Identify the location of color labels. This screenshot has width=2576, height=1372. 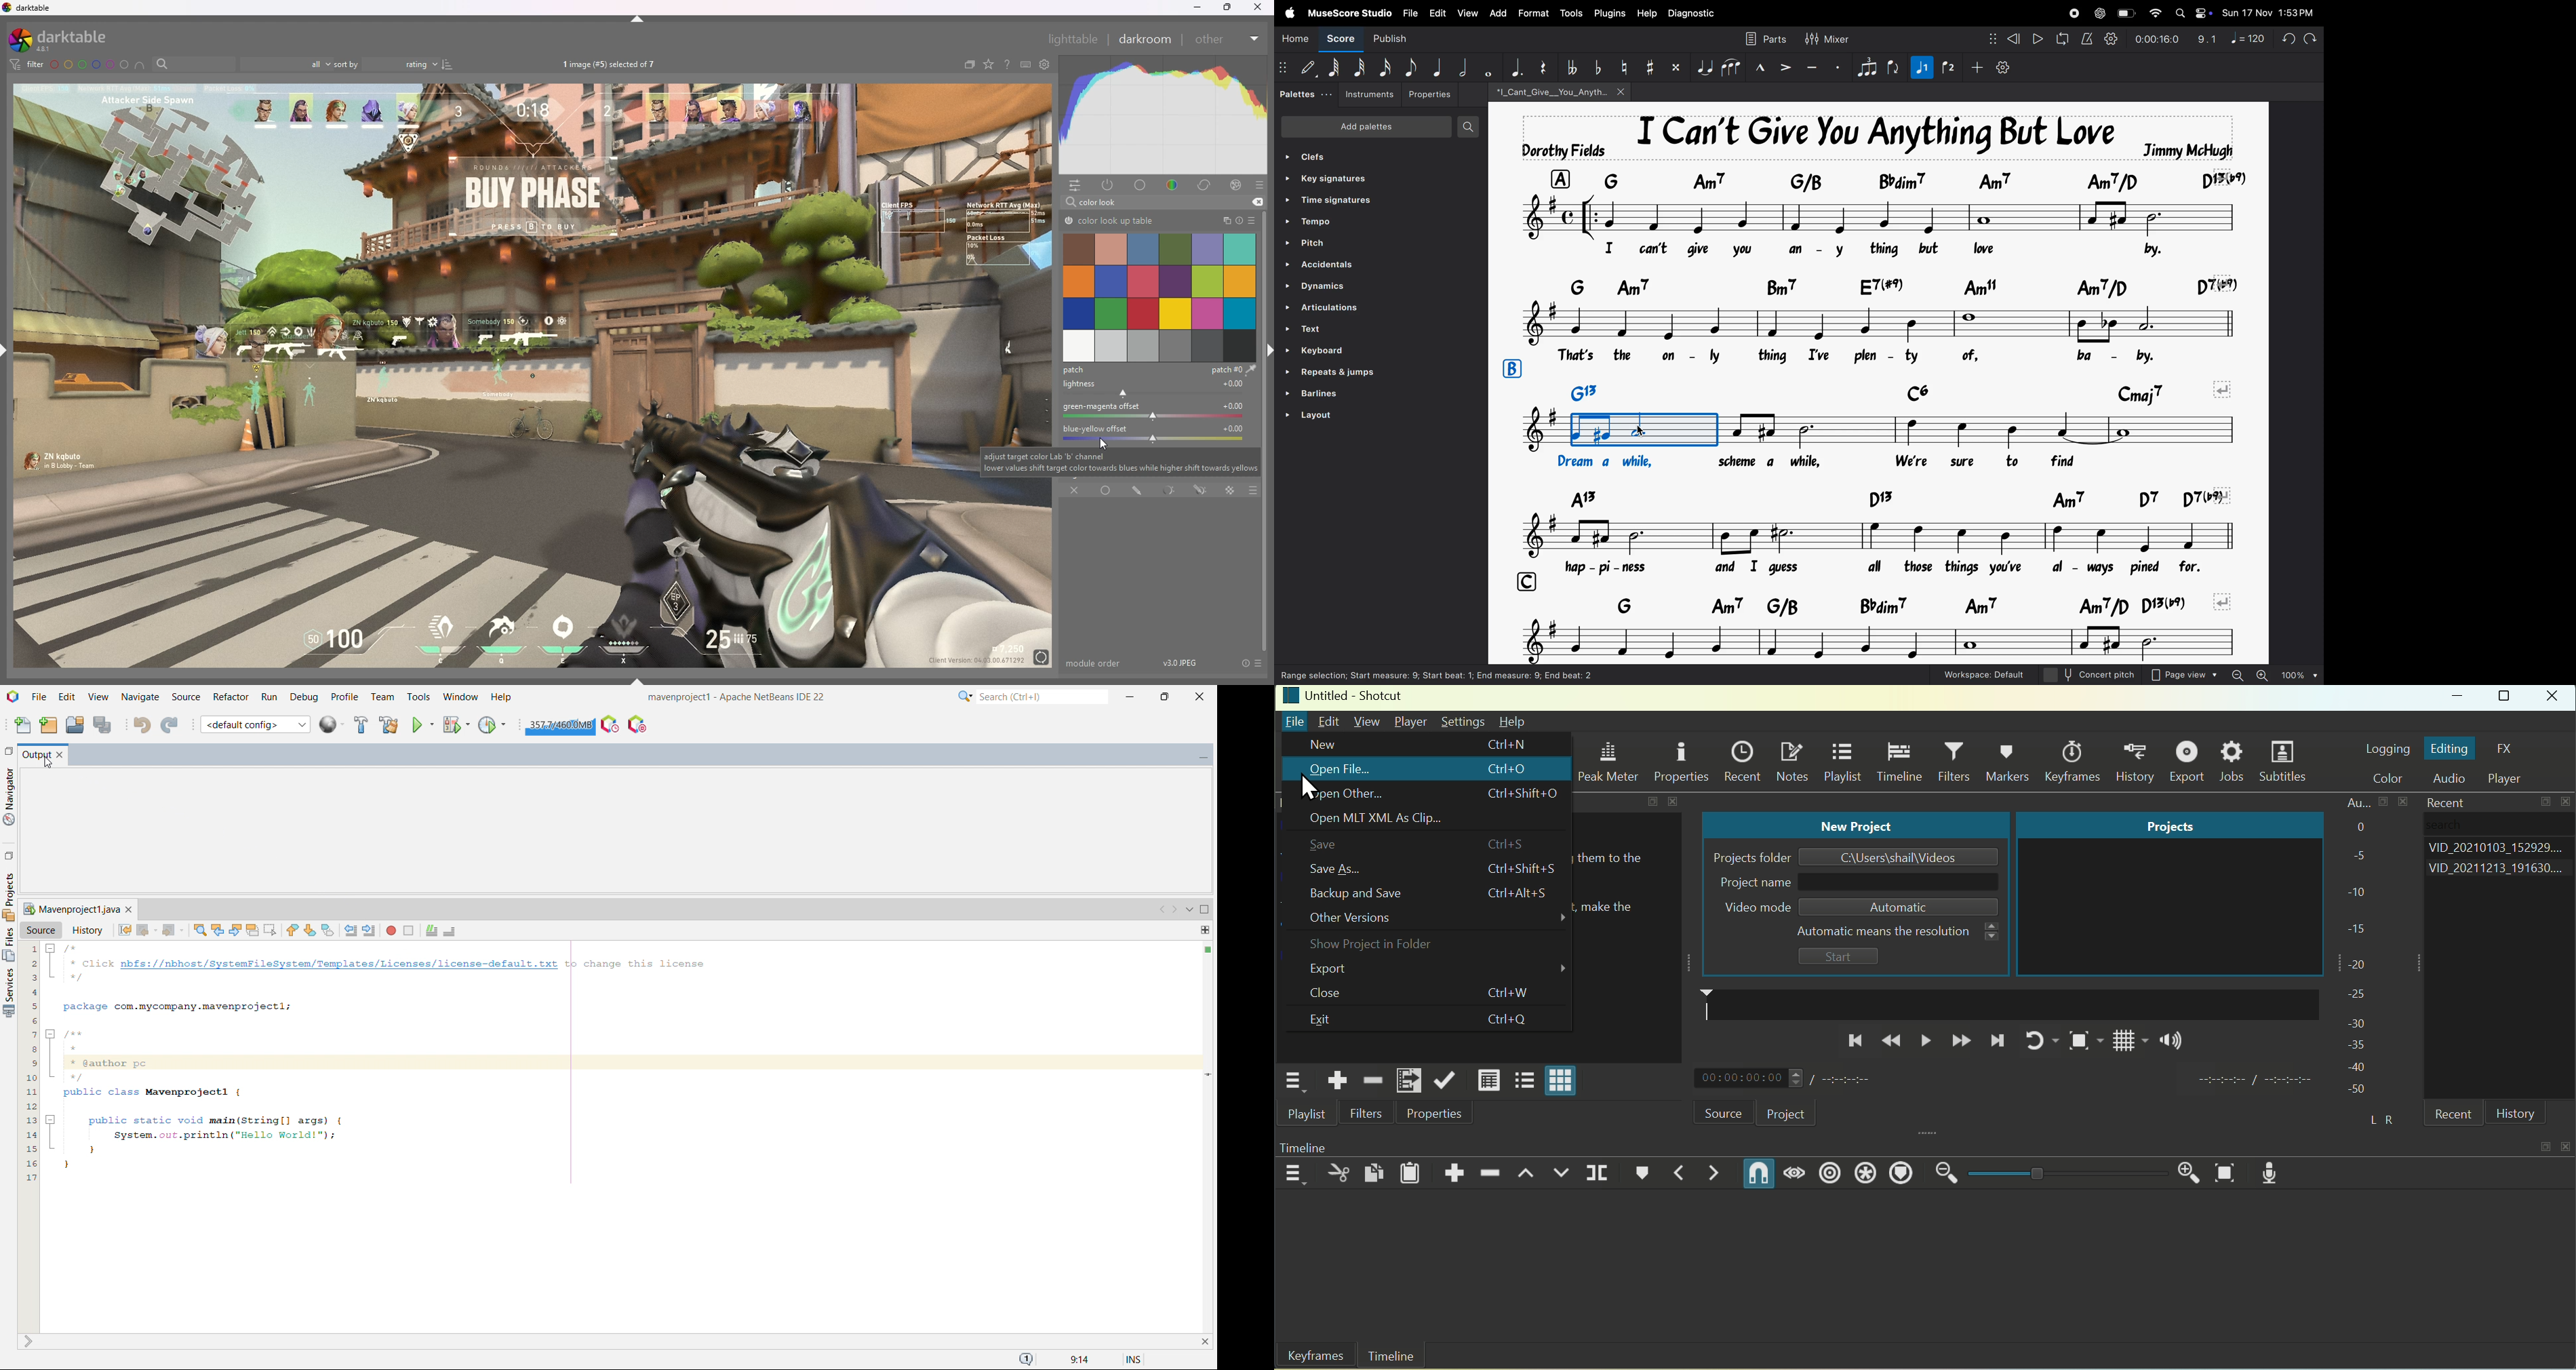
(88, 64).